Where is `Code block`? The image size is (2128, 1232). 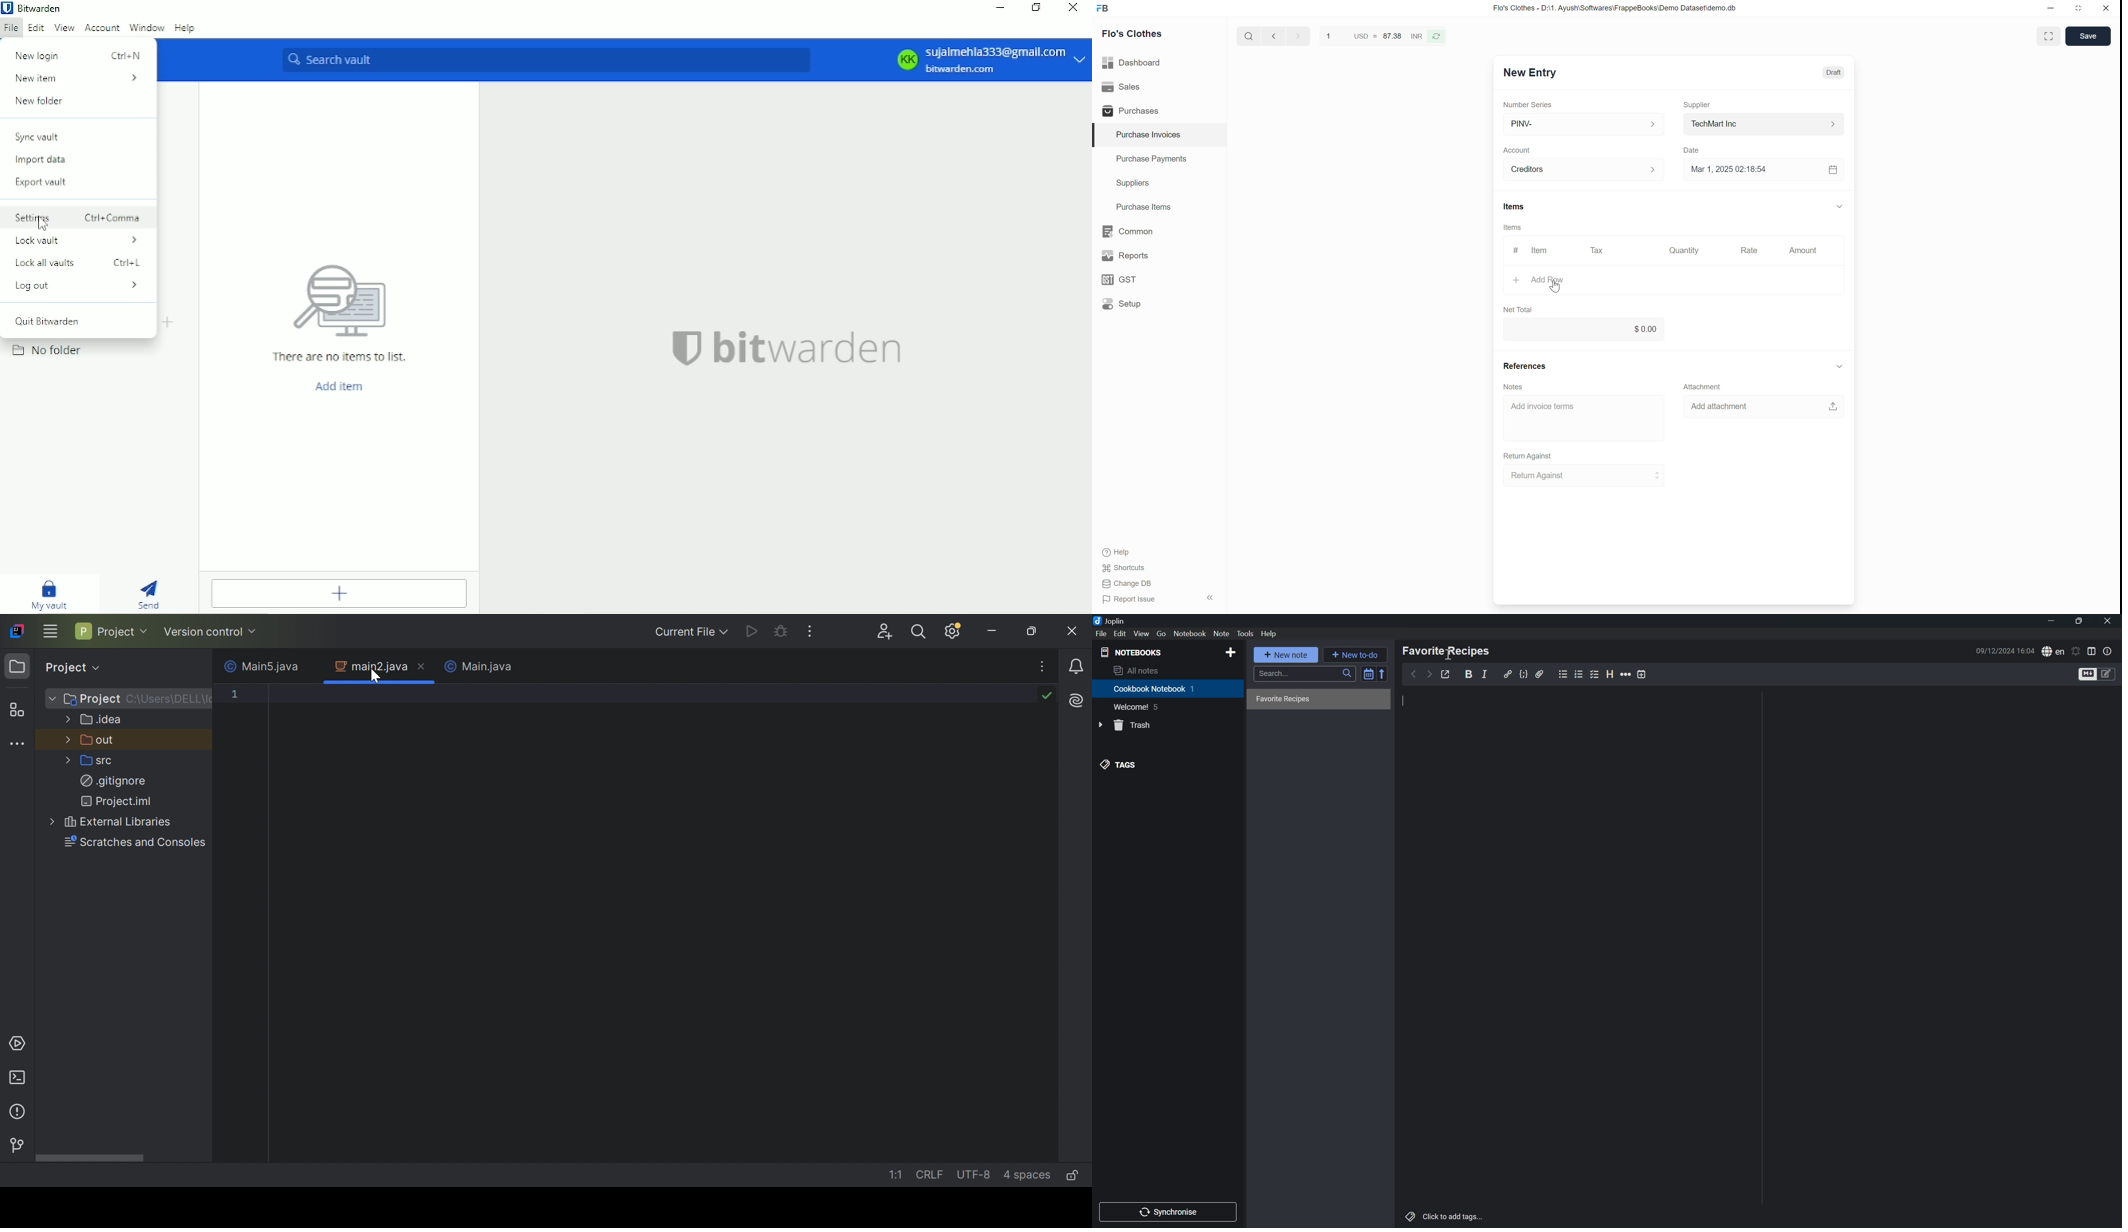
Code block is located at coordinates (1525, 674).